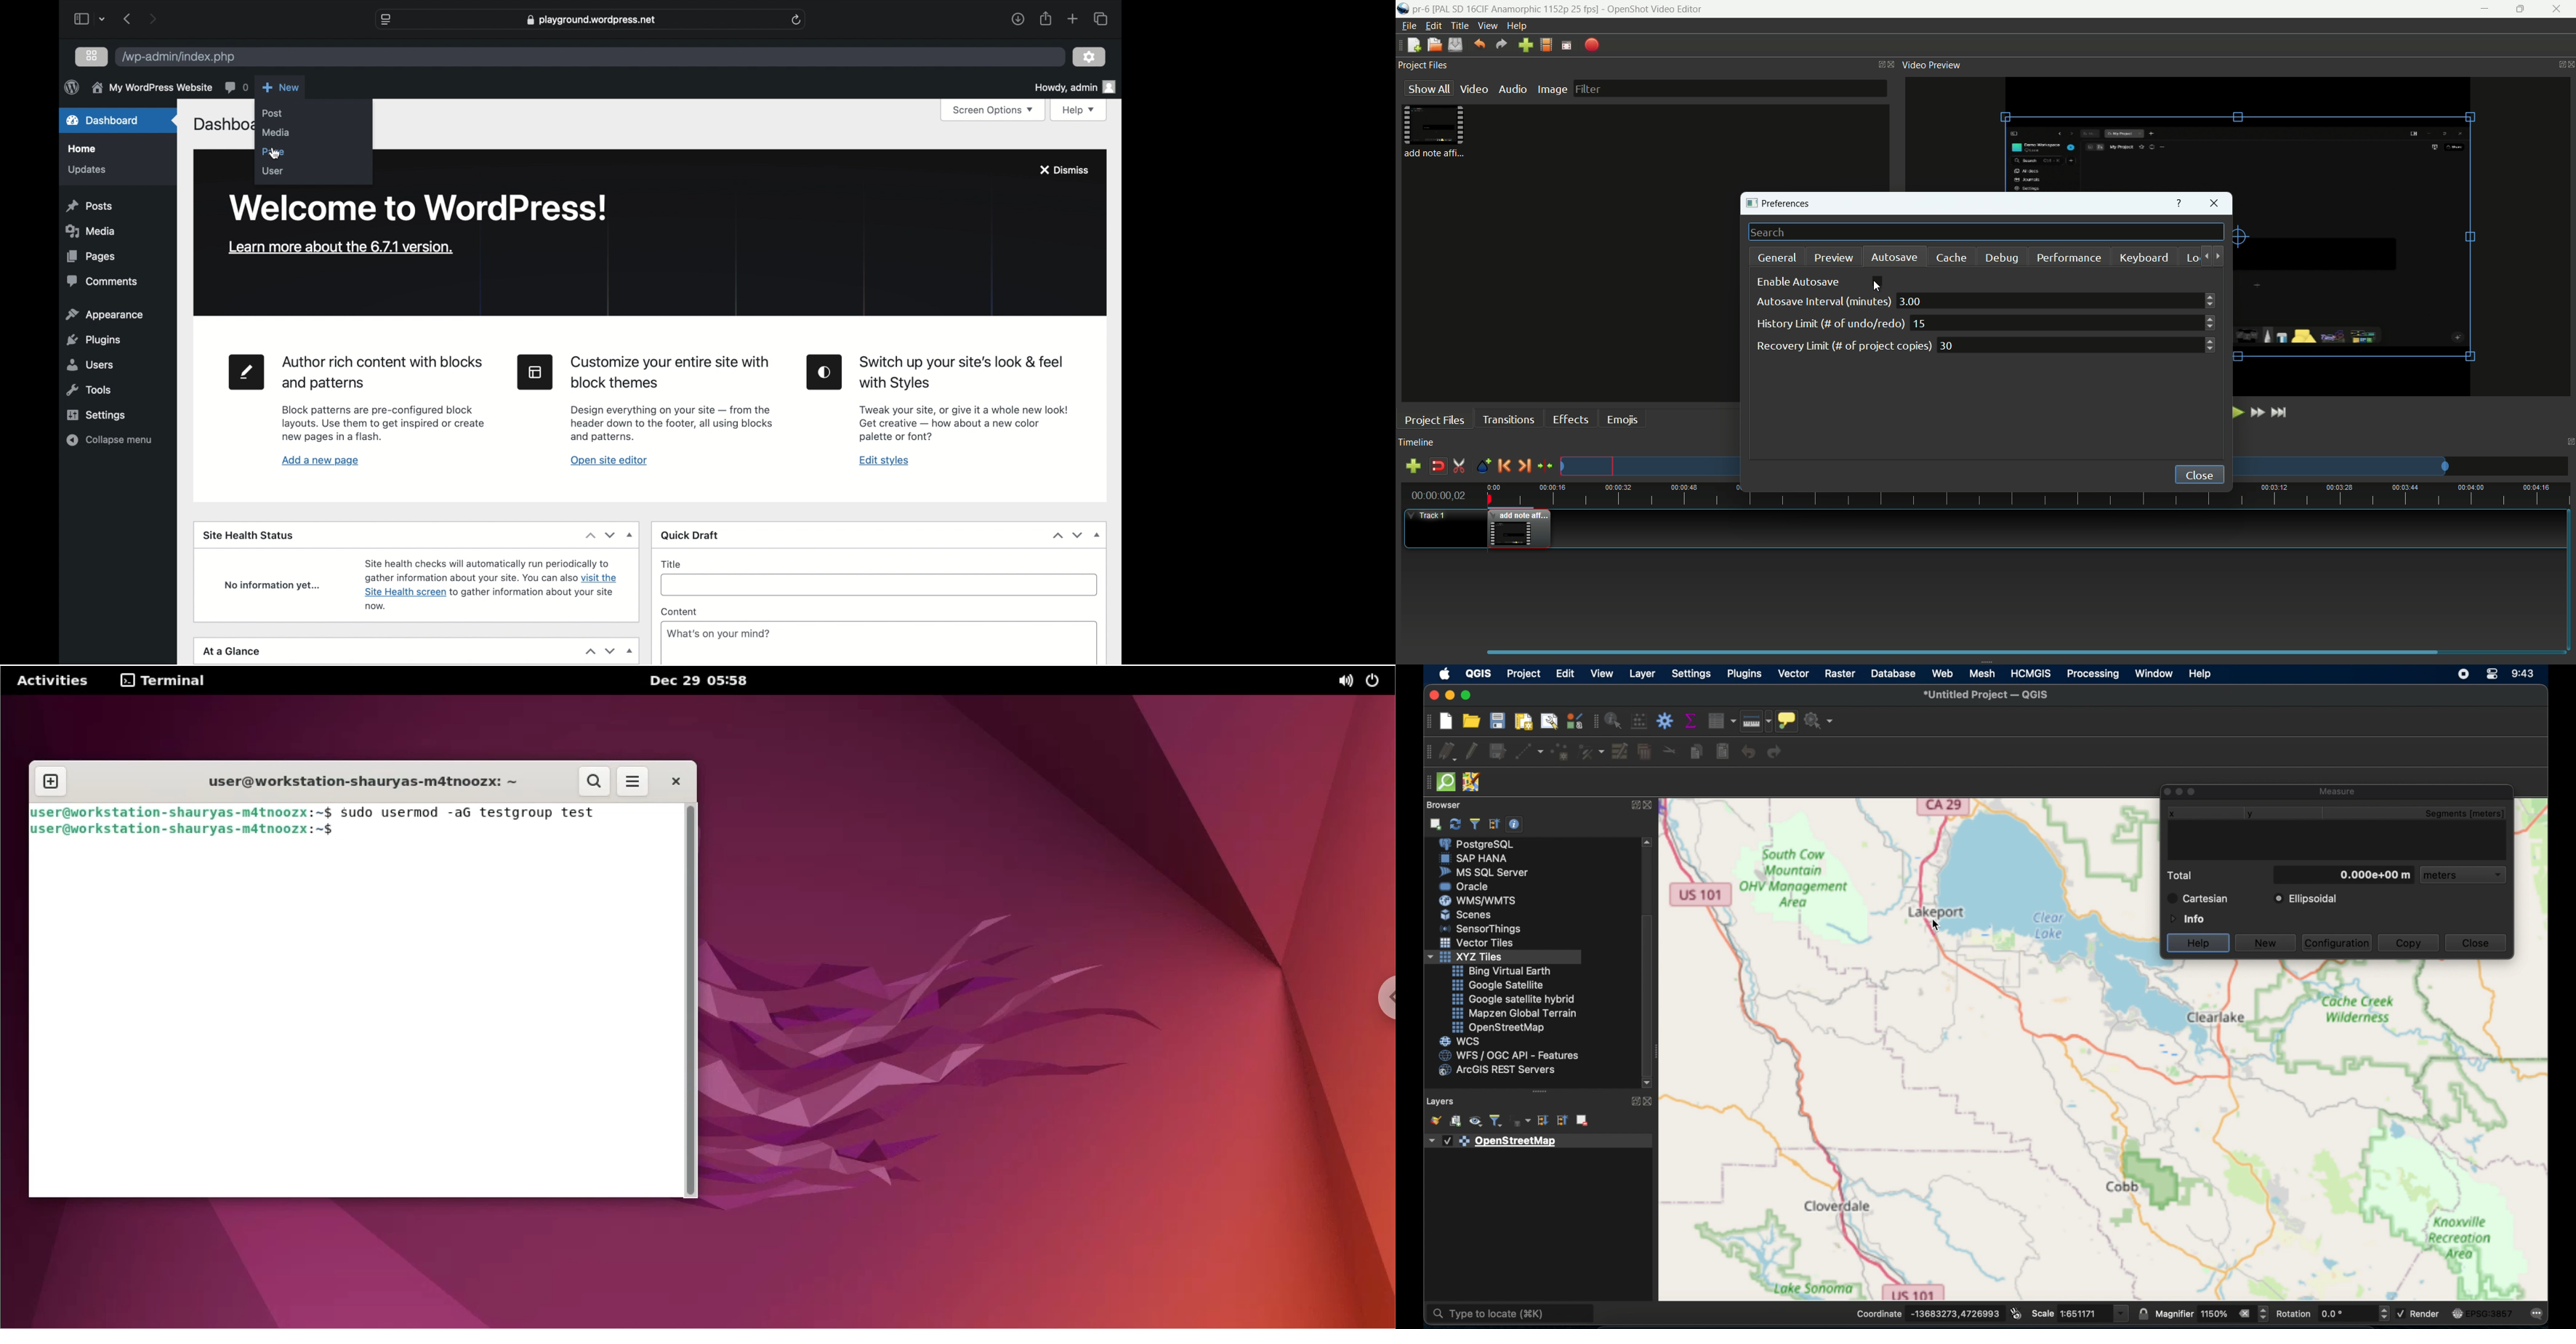 This screenshot has height=1344, width=2576. I want to click on transitions, so click(1508, 420).